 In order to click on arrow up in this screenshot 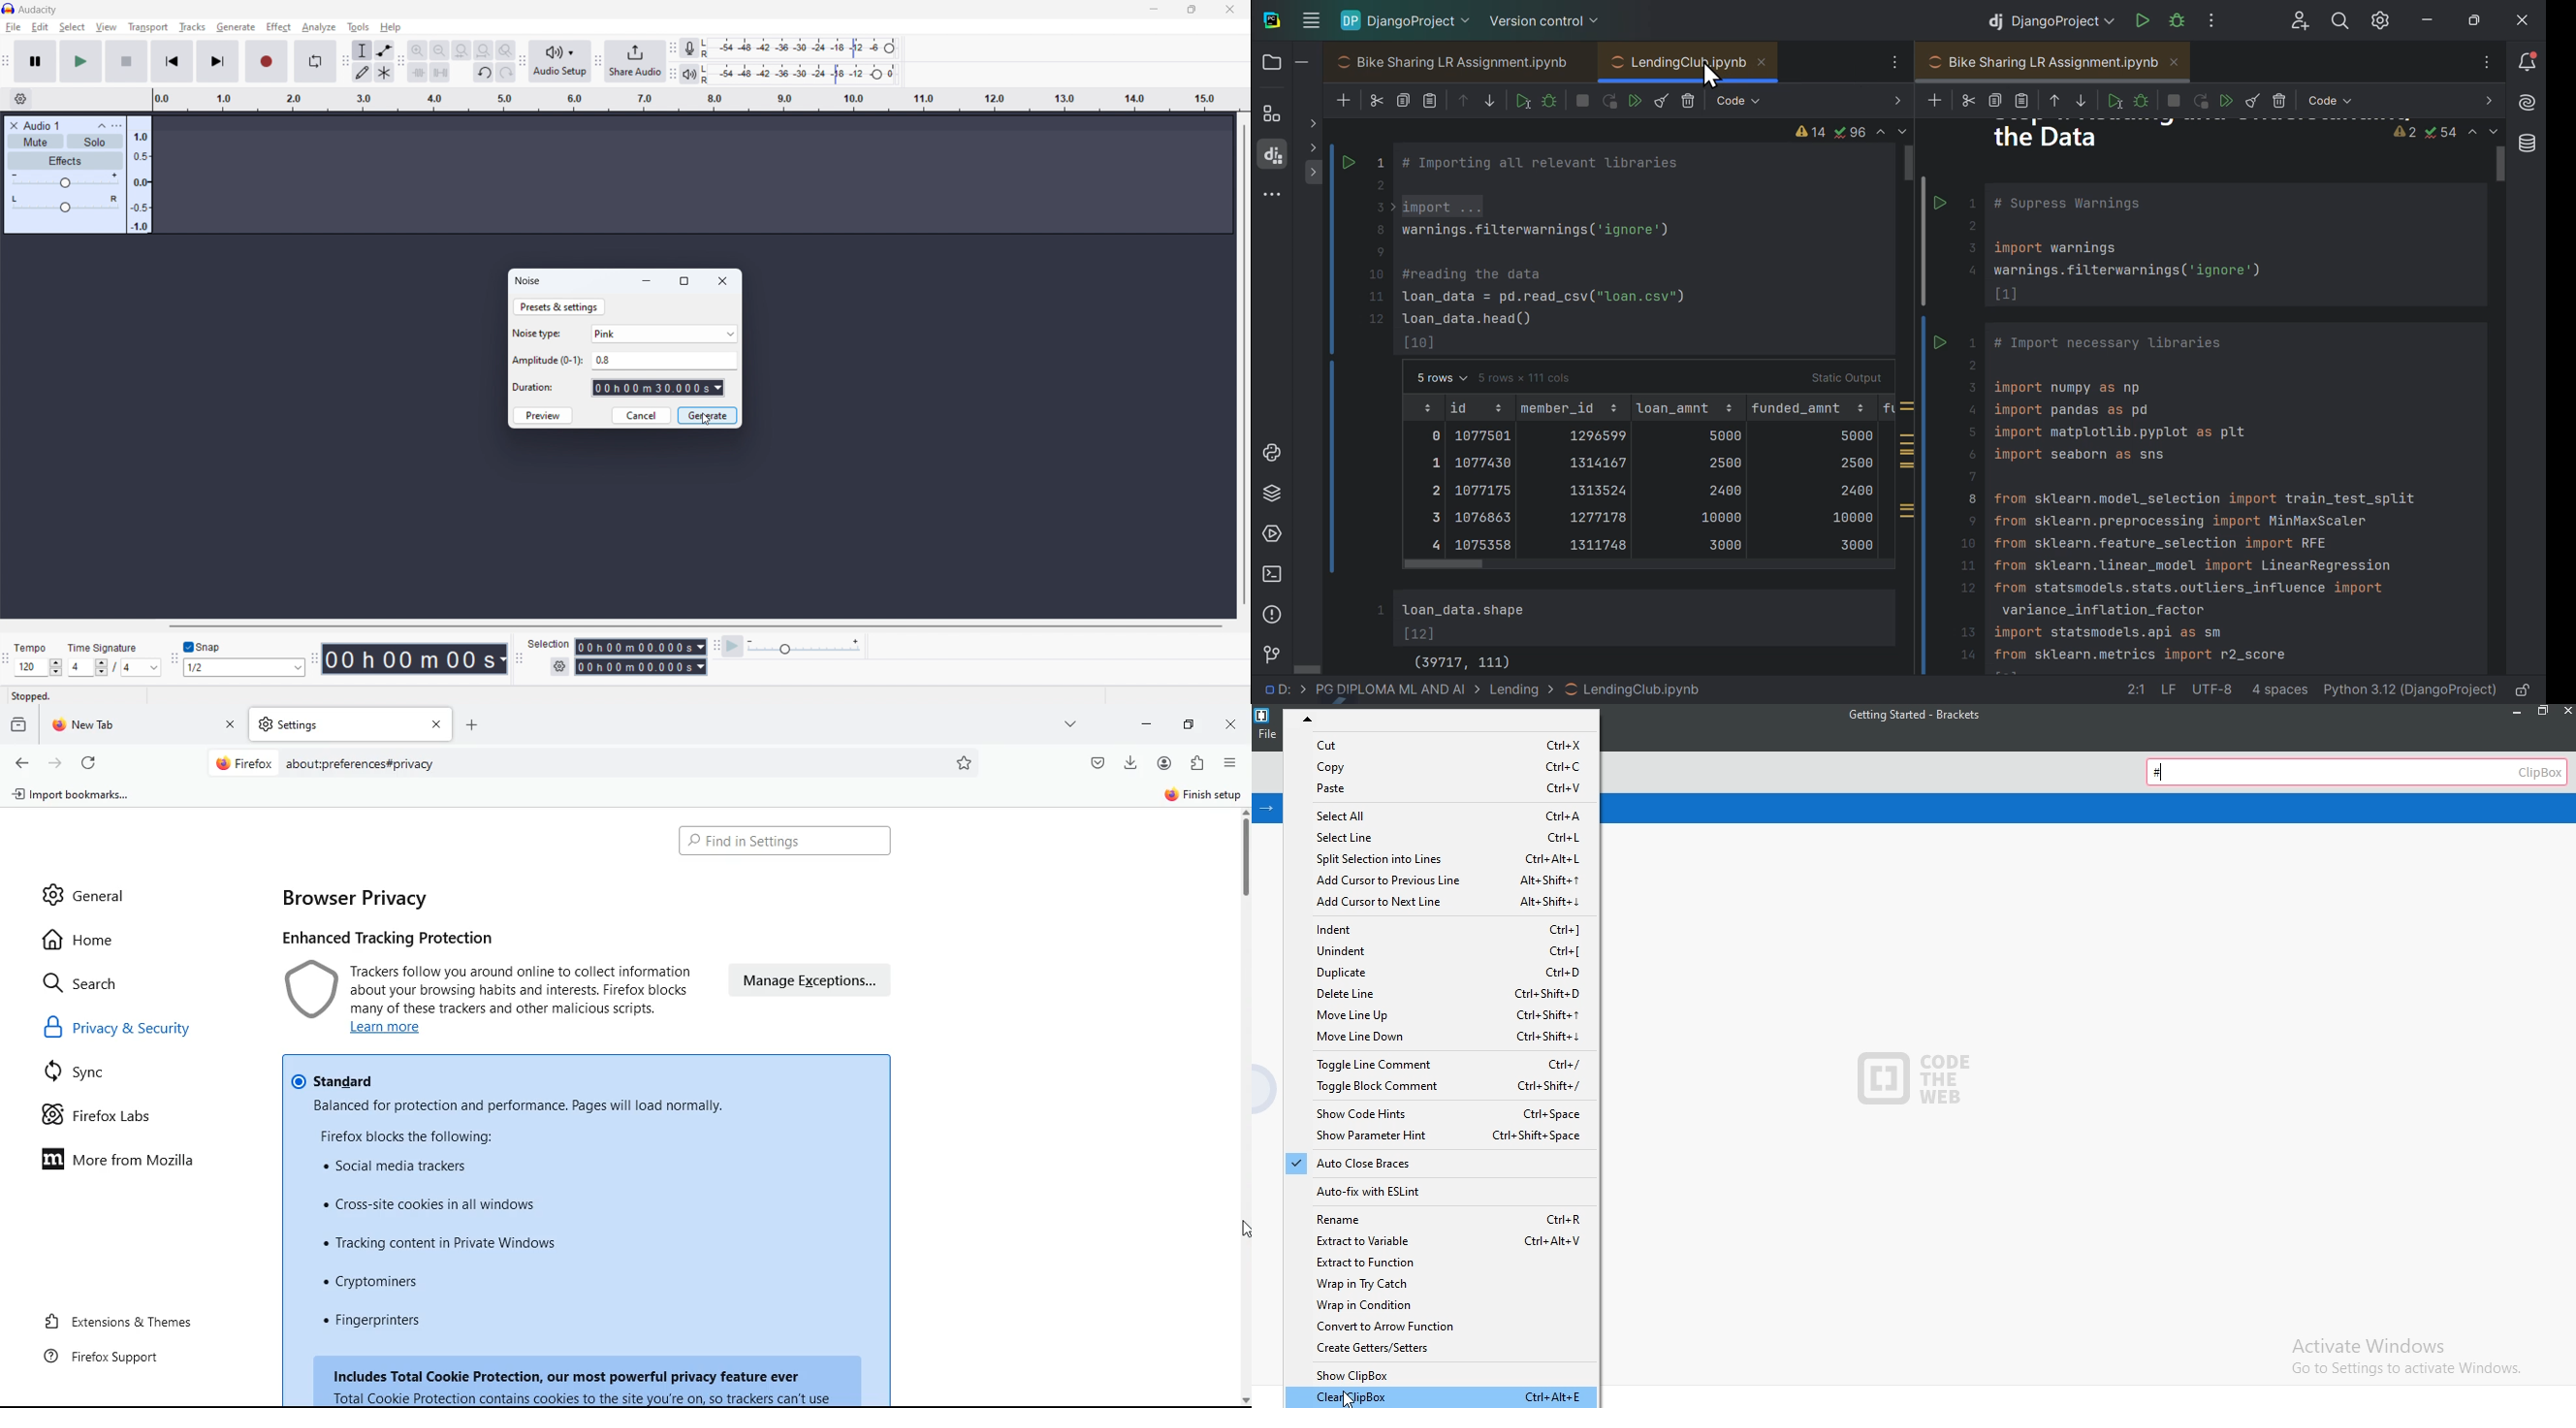, I will do `click(1448, 720)`.